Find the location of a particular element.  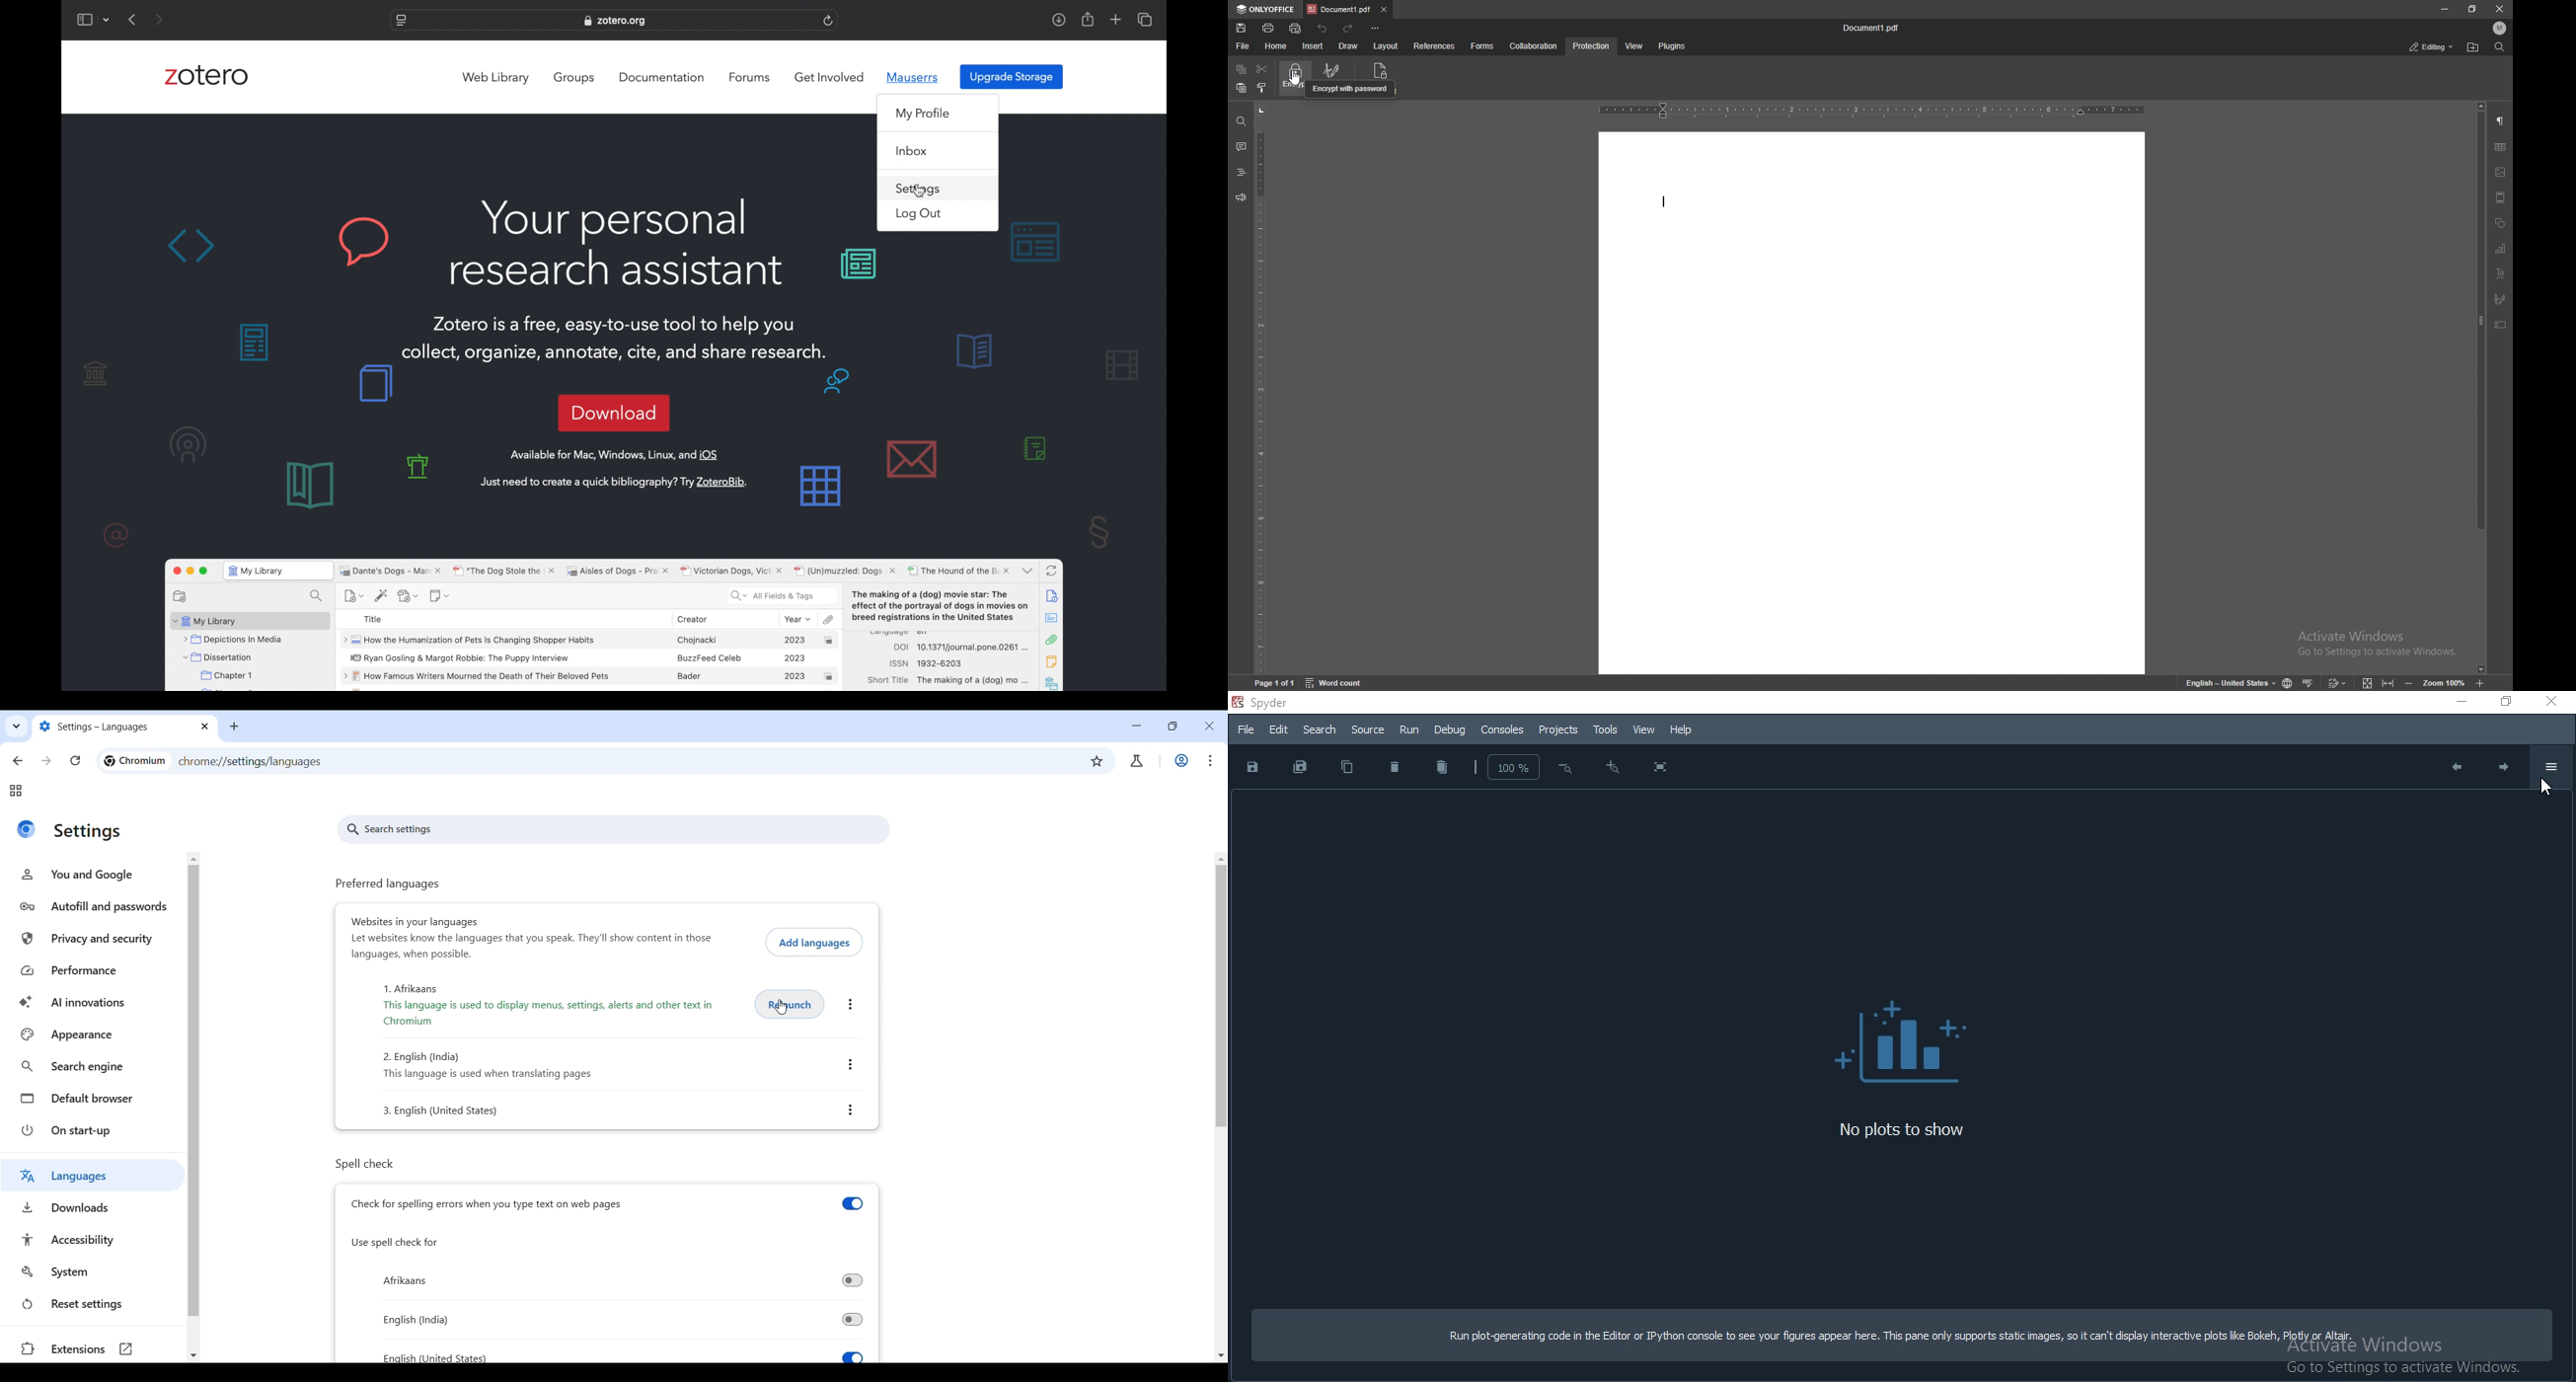

redo is located at coordinates (1350, 29).